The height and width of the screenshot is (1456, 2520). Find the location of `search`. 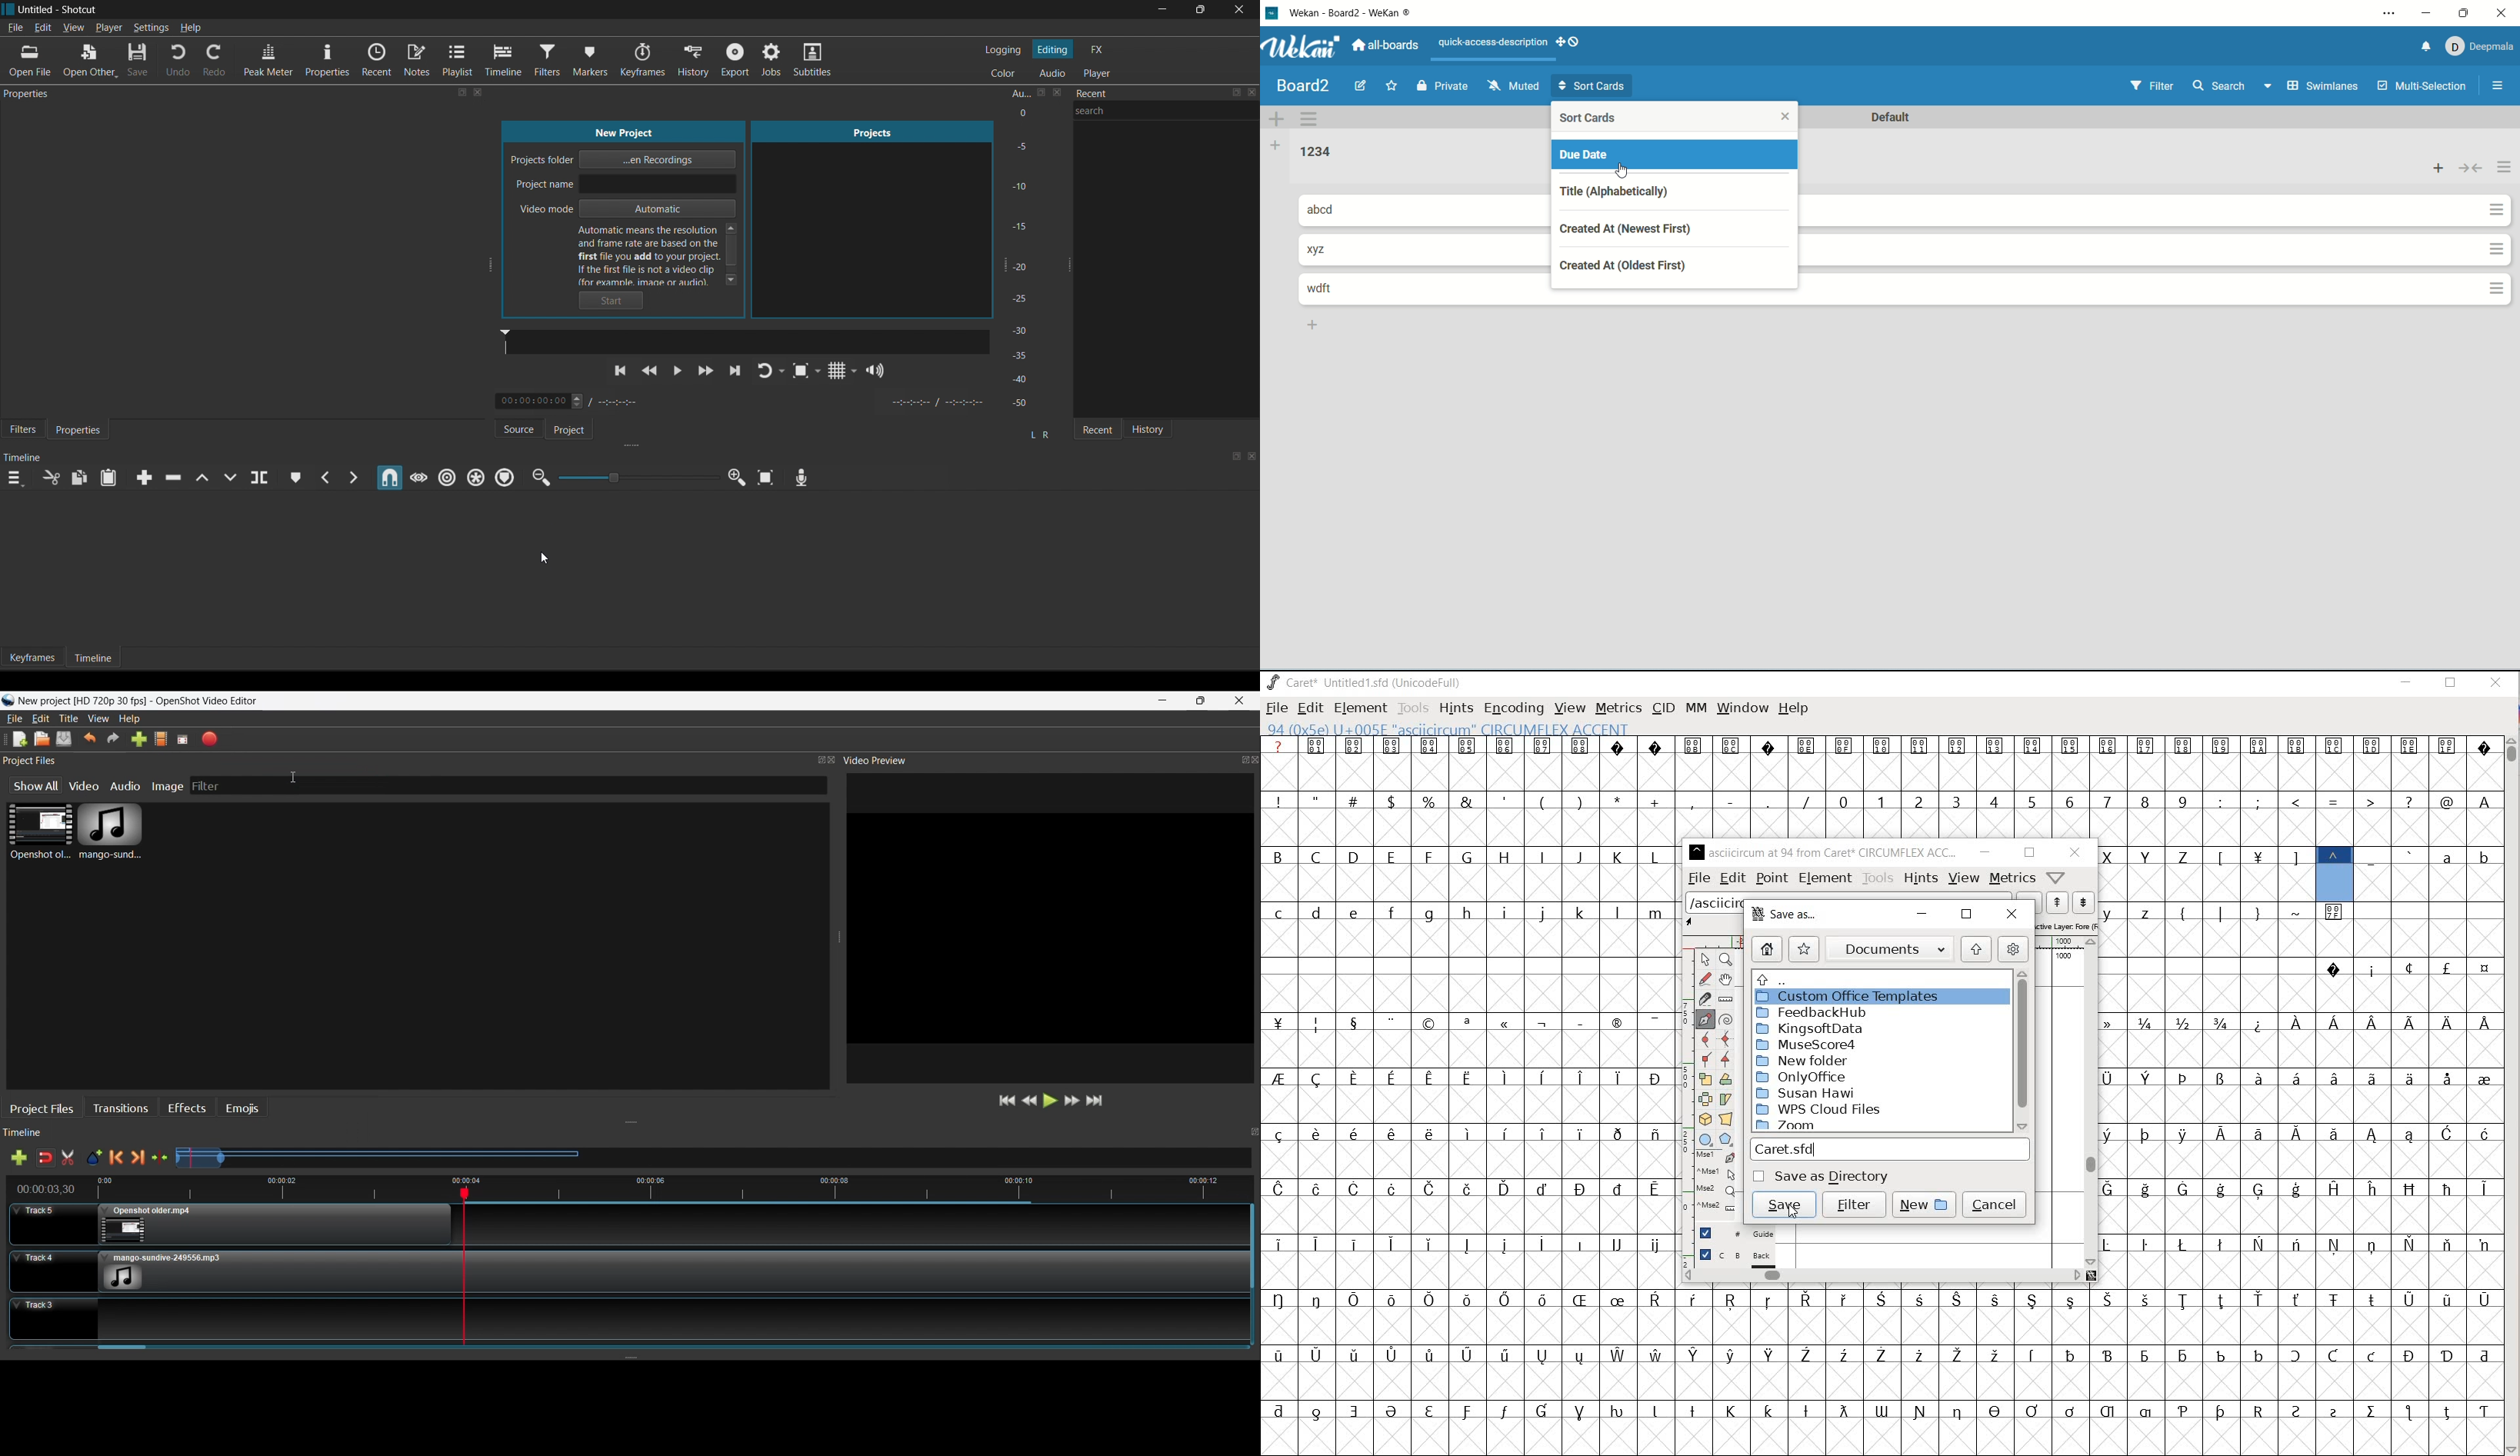

search is located at coordinates (1169, 118).